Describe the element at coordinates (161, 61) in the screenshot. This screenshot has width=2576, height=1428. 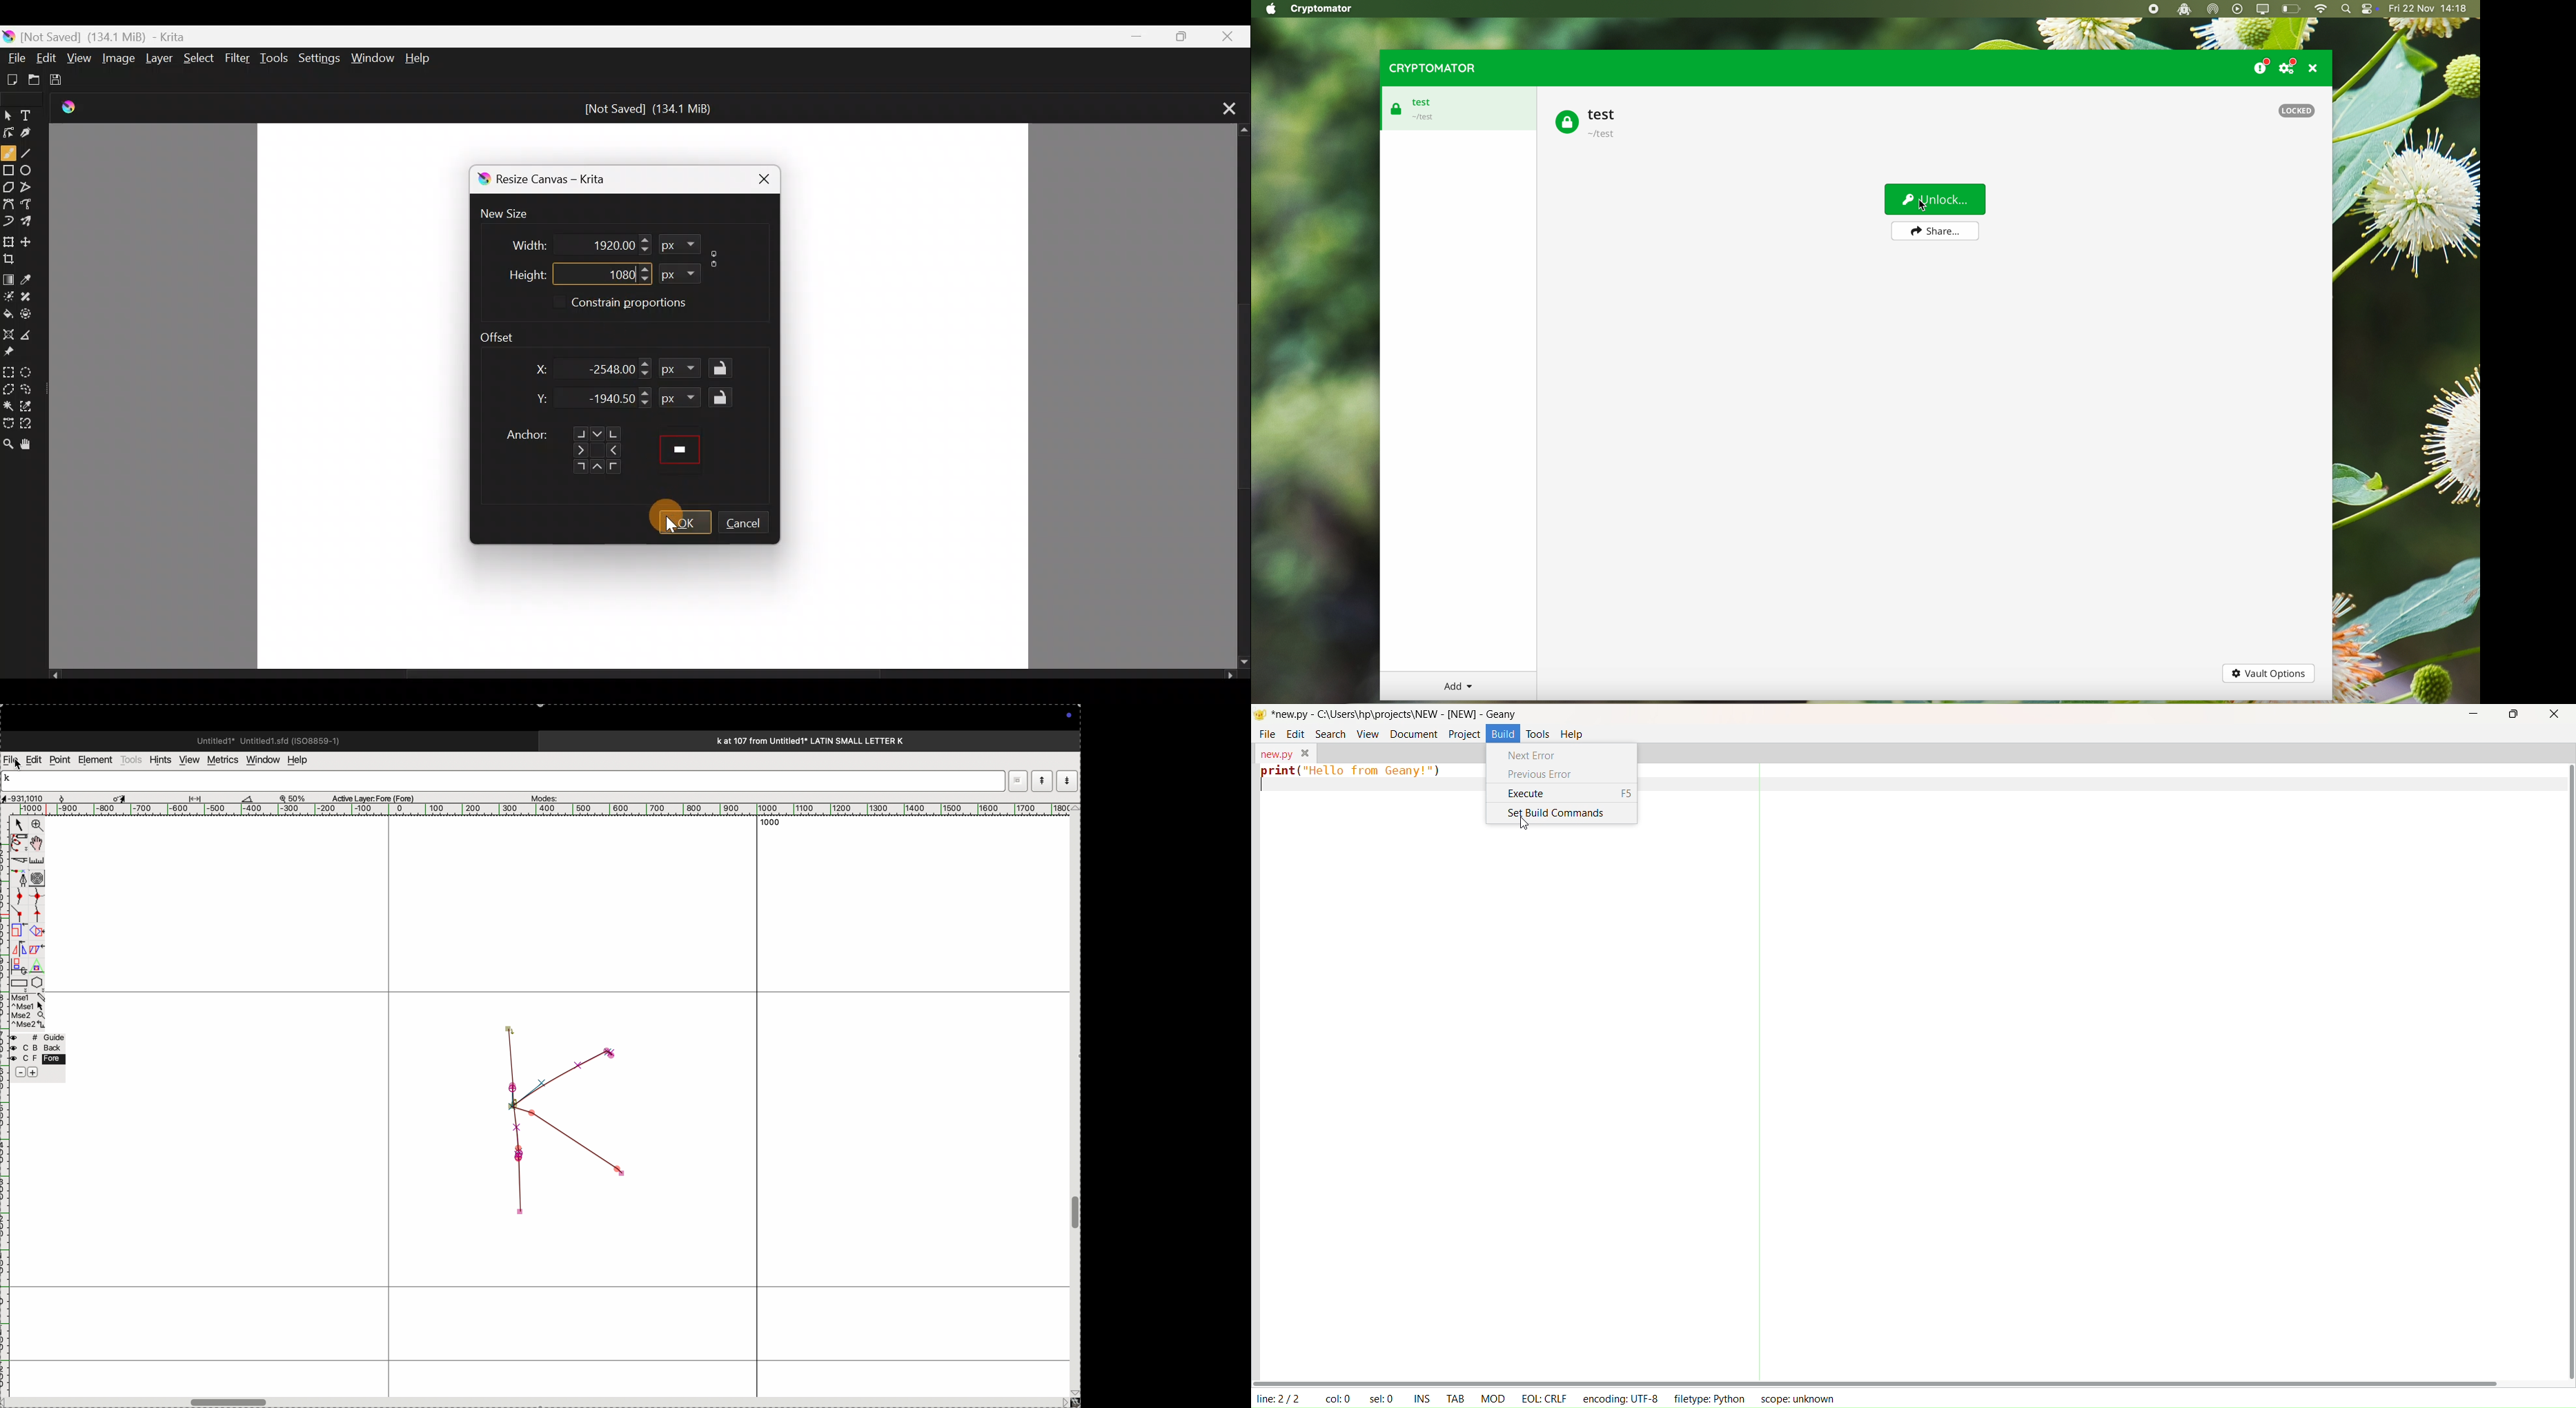
I see `Layer` at that location.